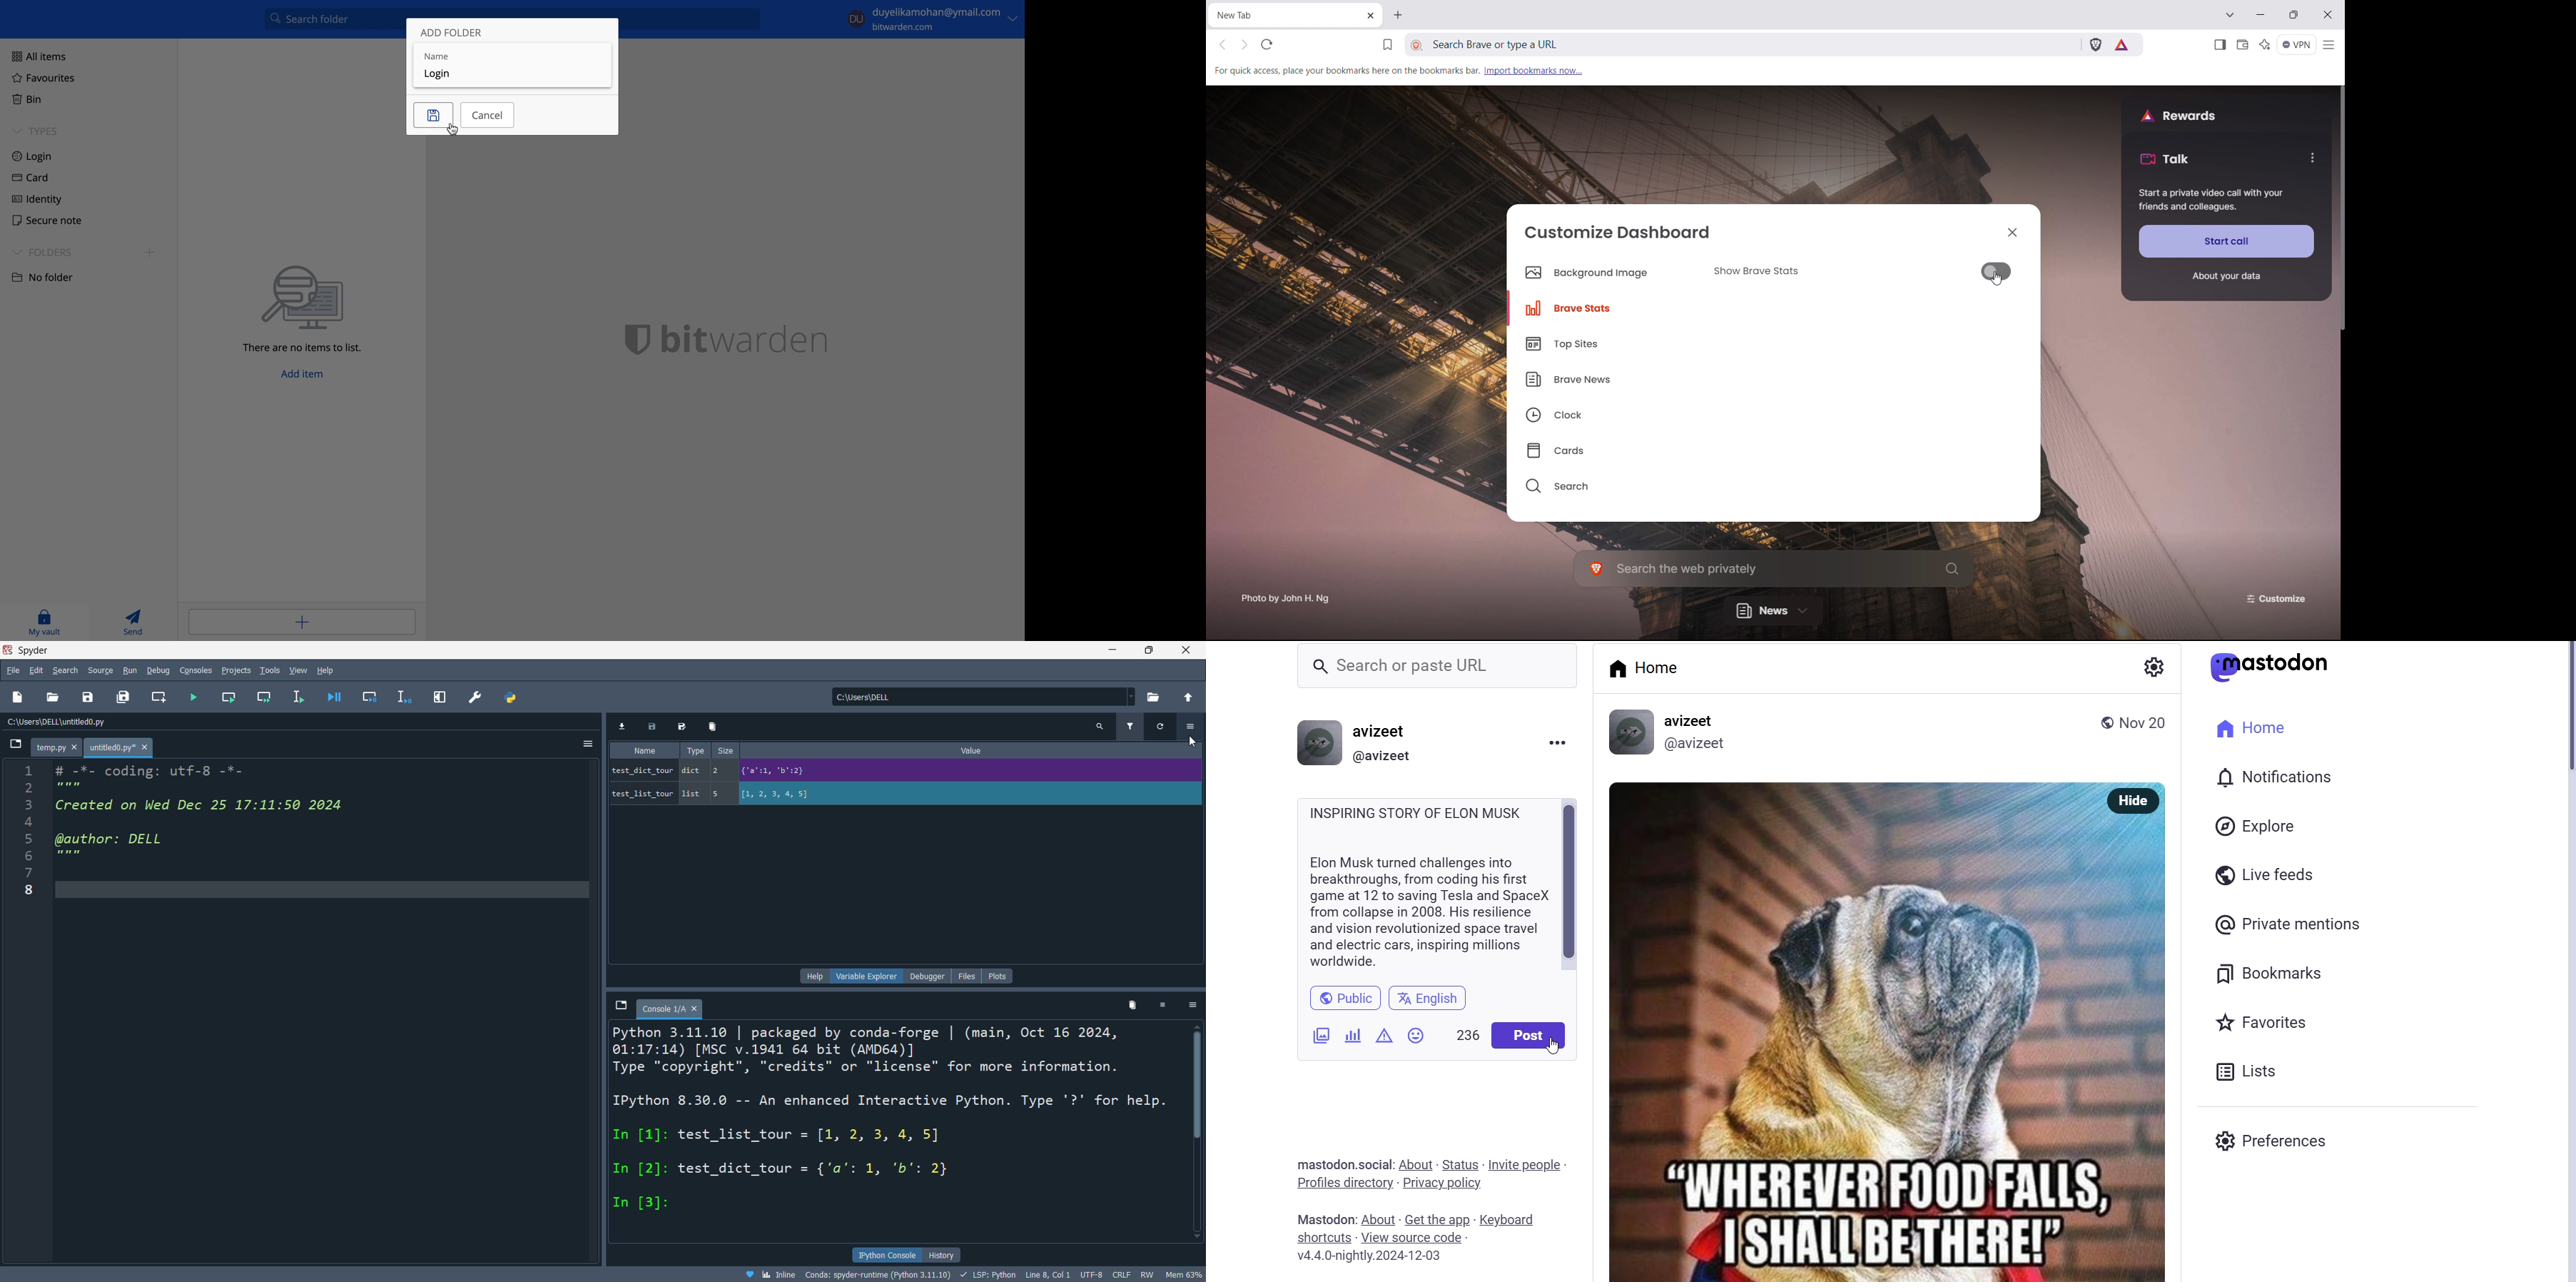 This screenshot has height=1288, width=2576. Describe the element at coordinates (444, 75) in the screenshot. I see `Login` at that location.